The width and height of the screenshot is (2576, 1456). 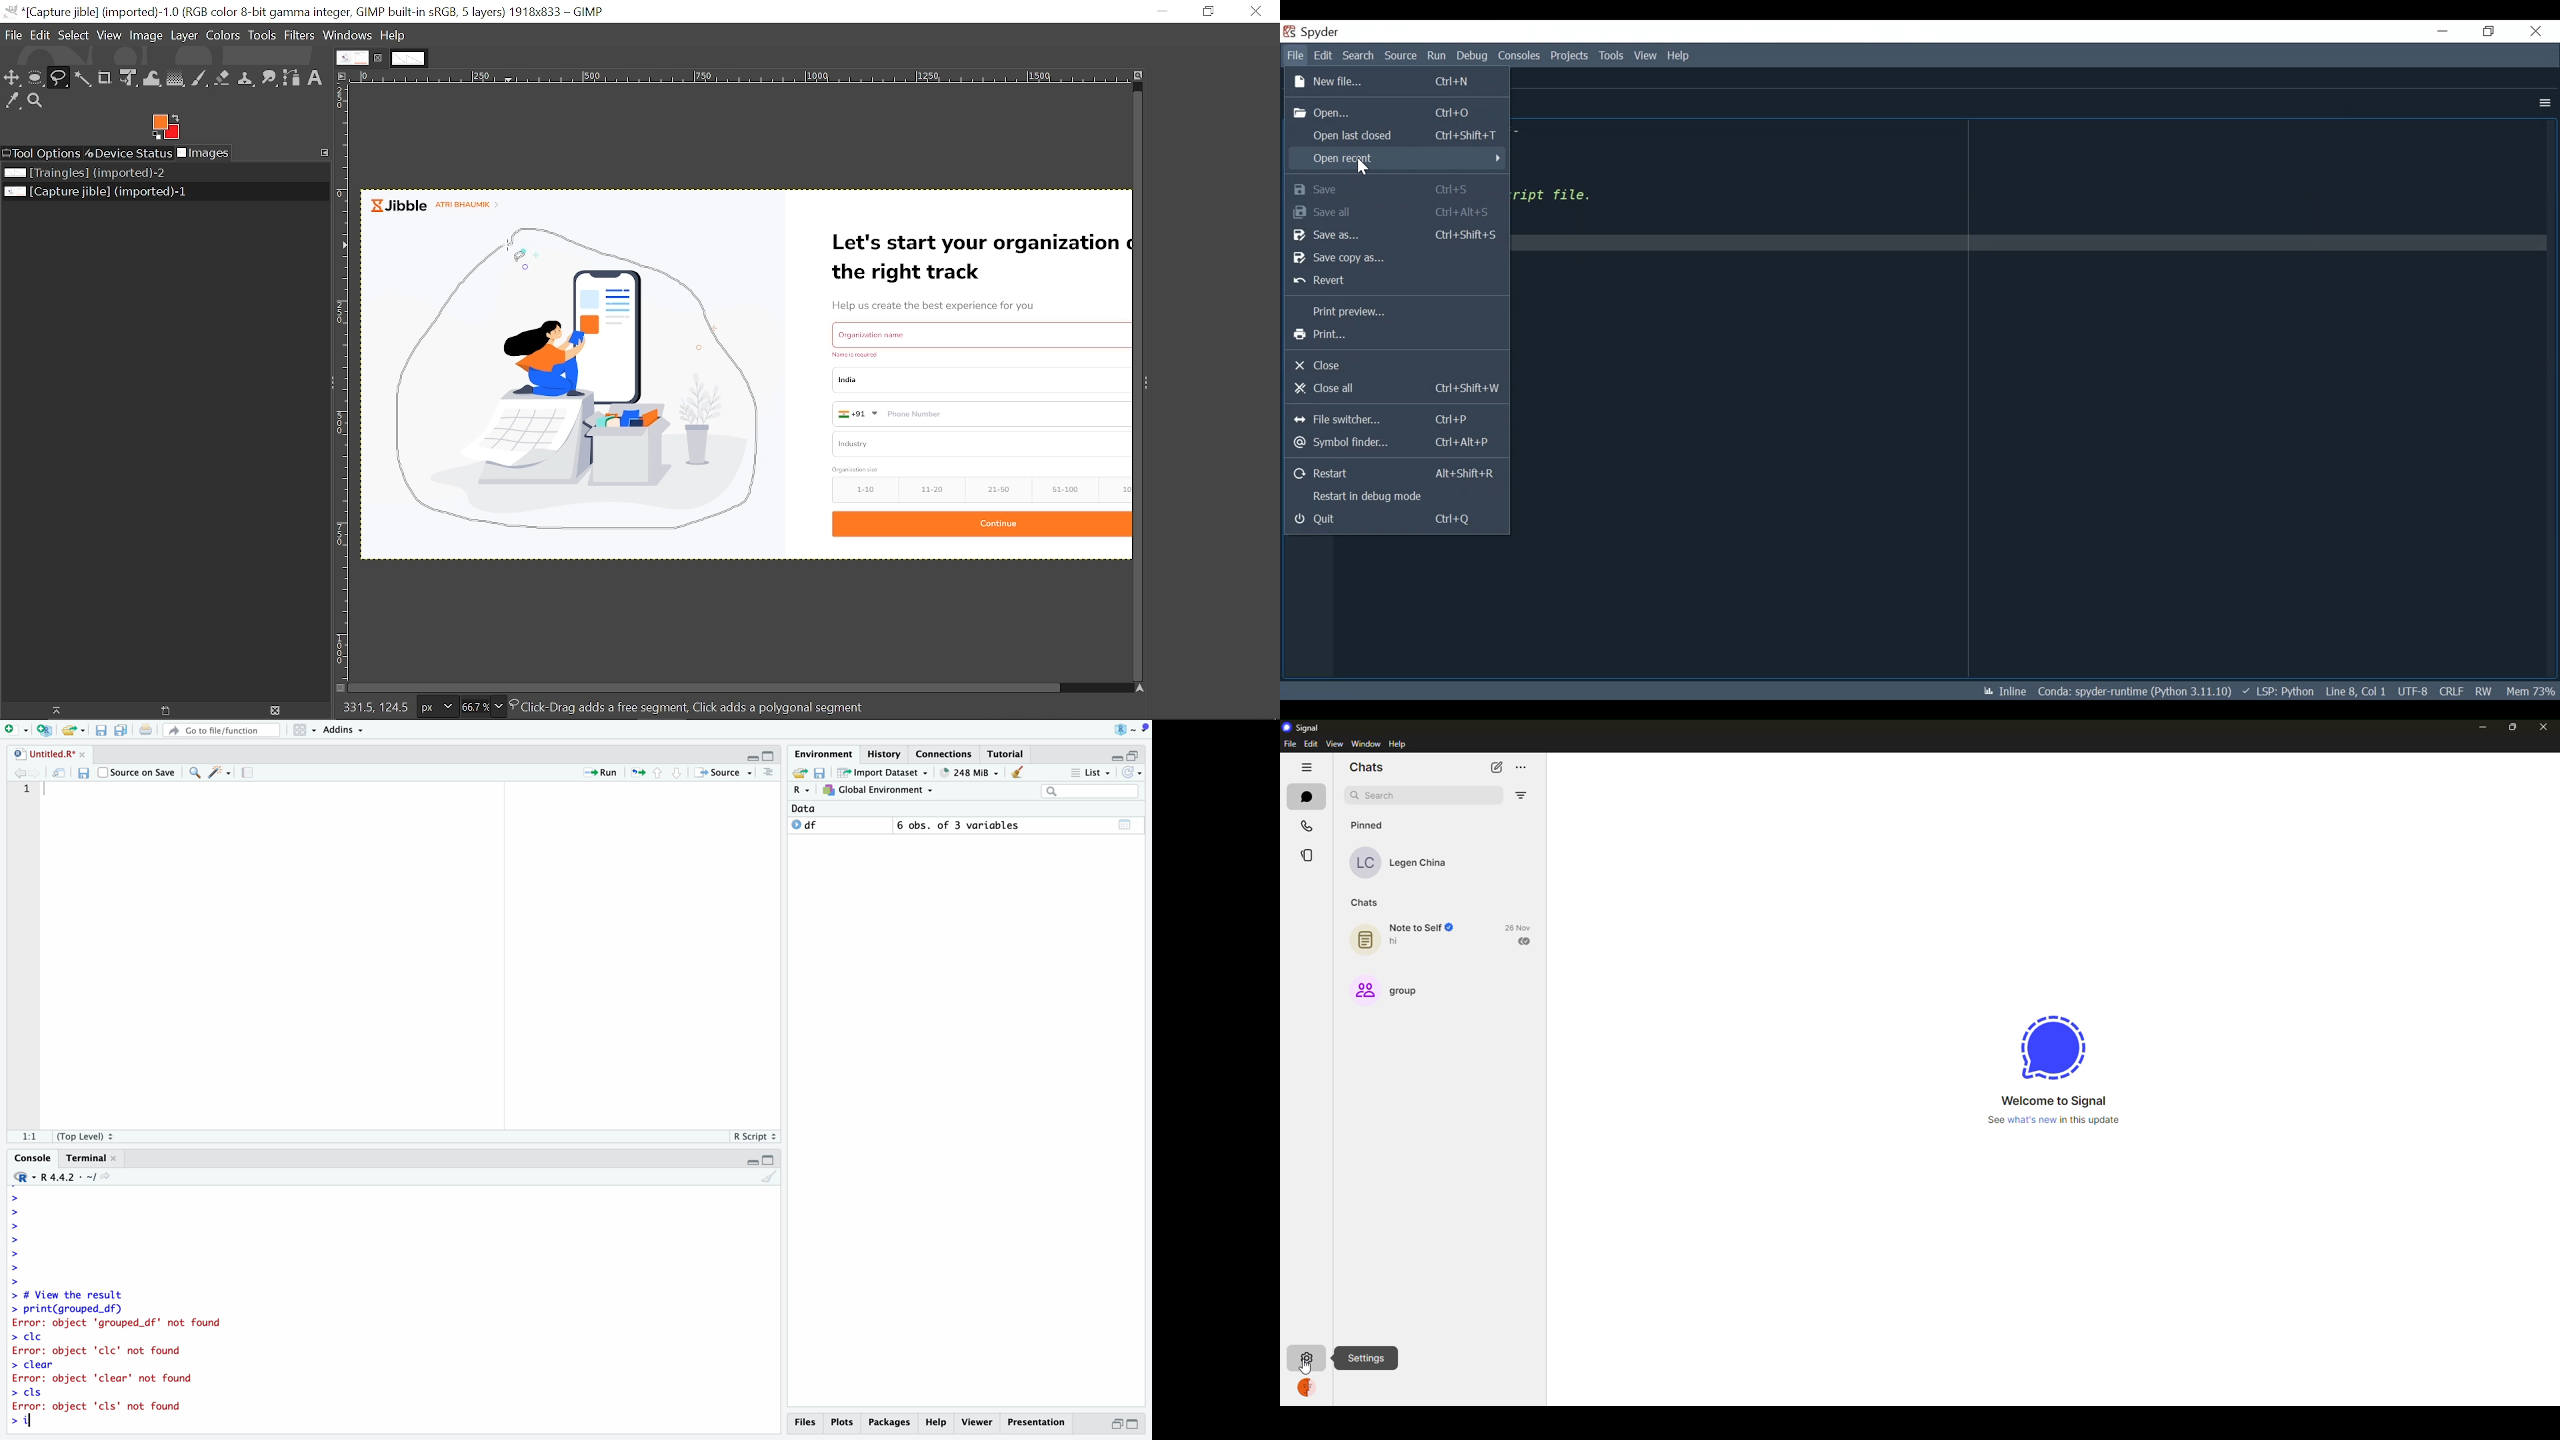 I want to click on Fuzzy select tool, so click(x=84, y=79).